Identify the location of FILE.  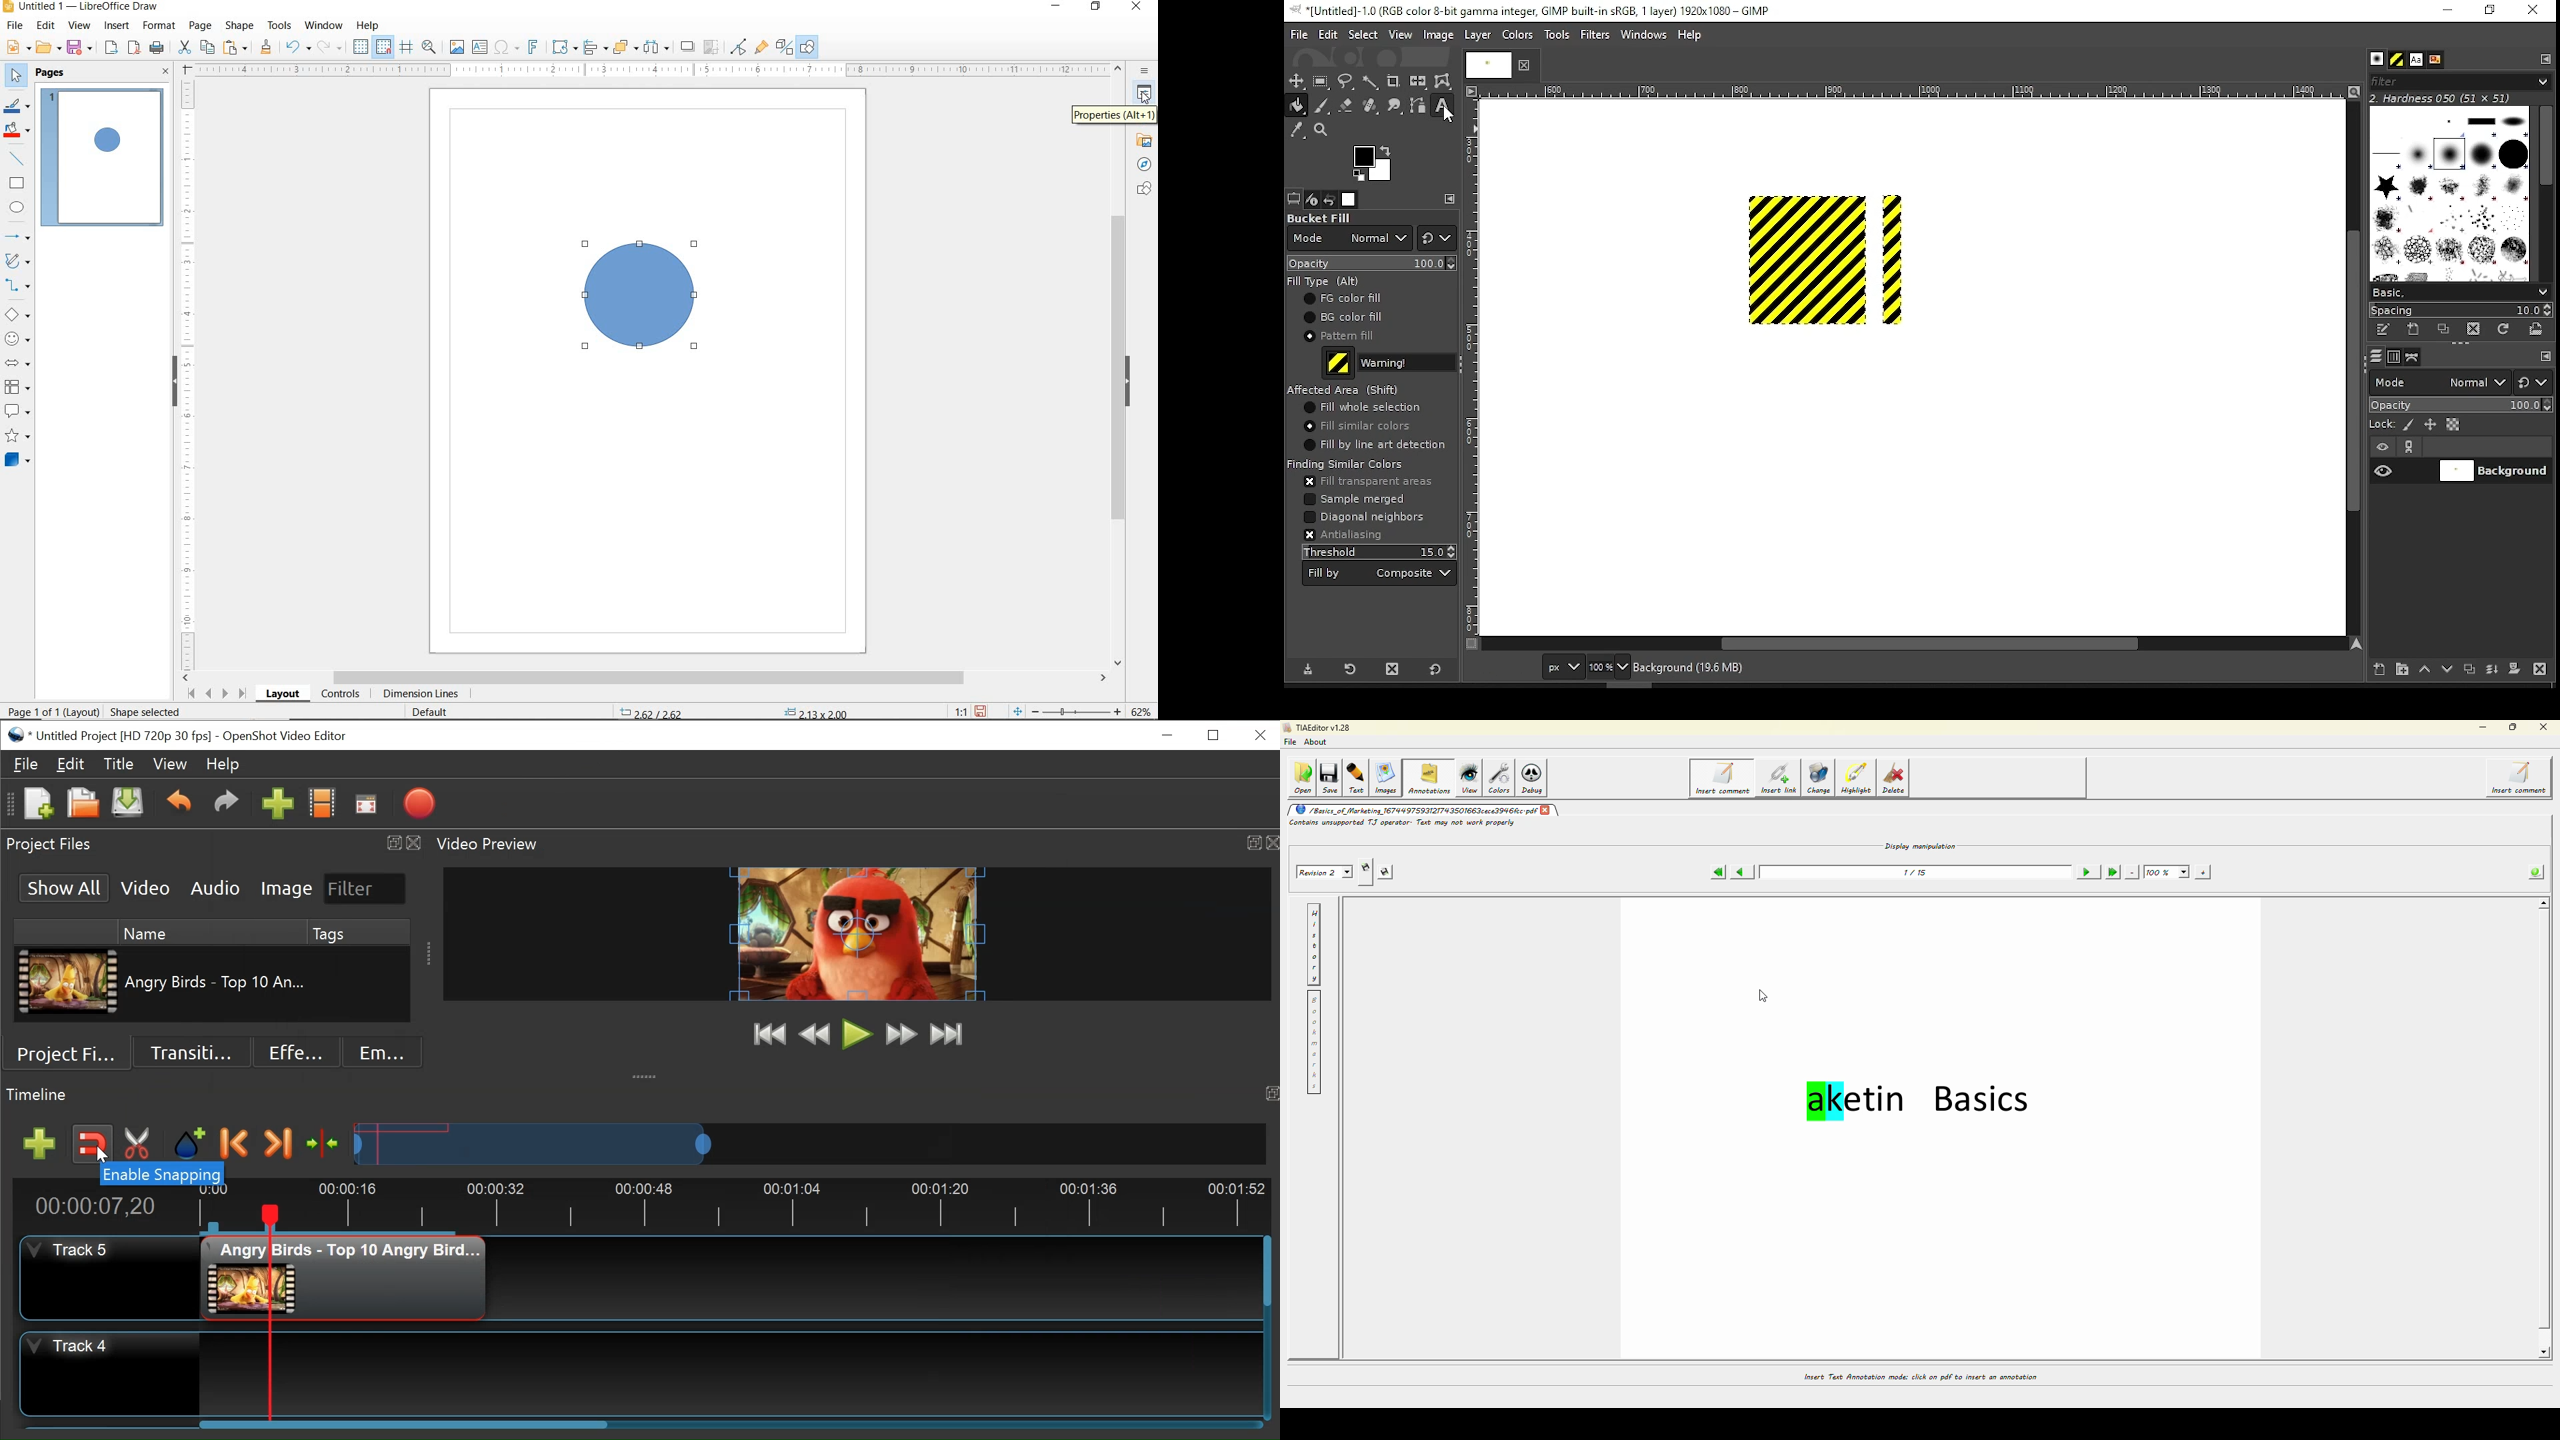
(17, 26).